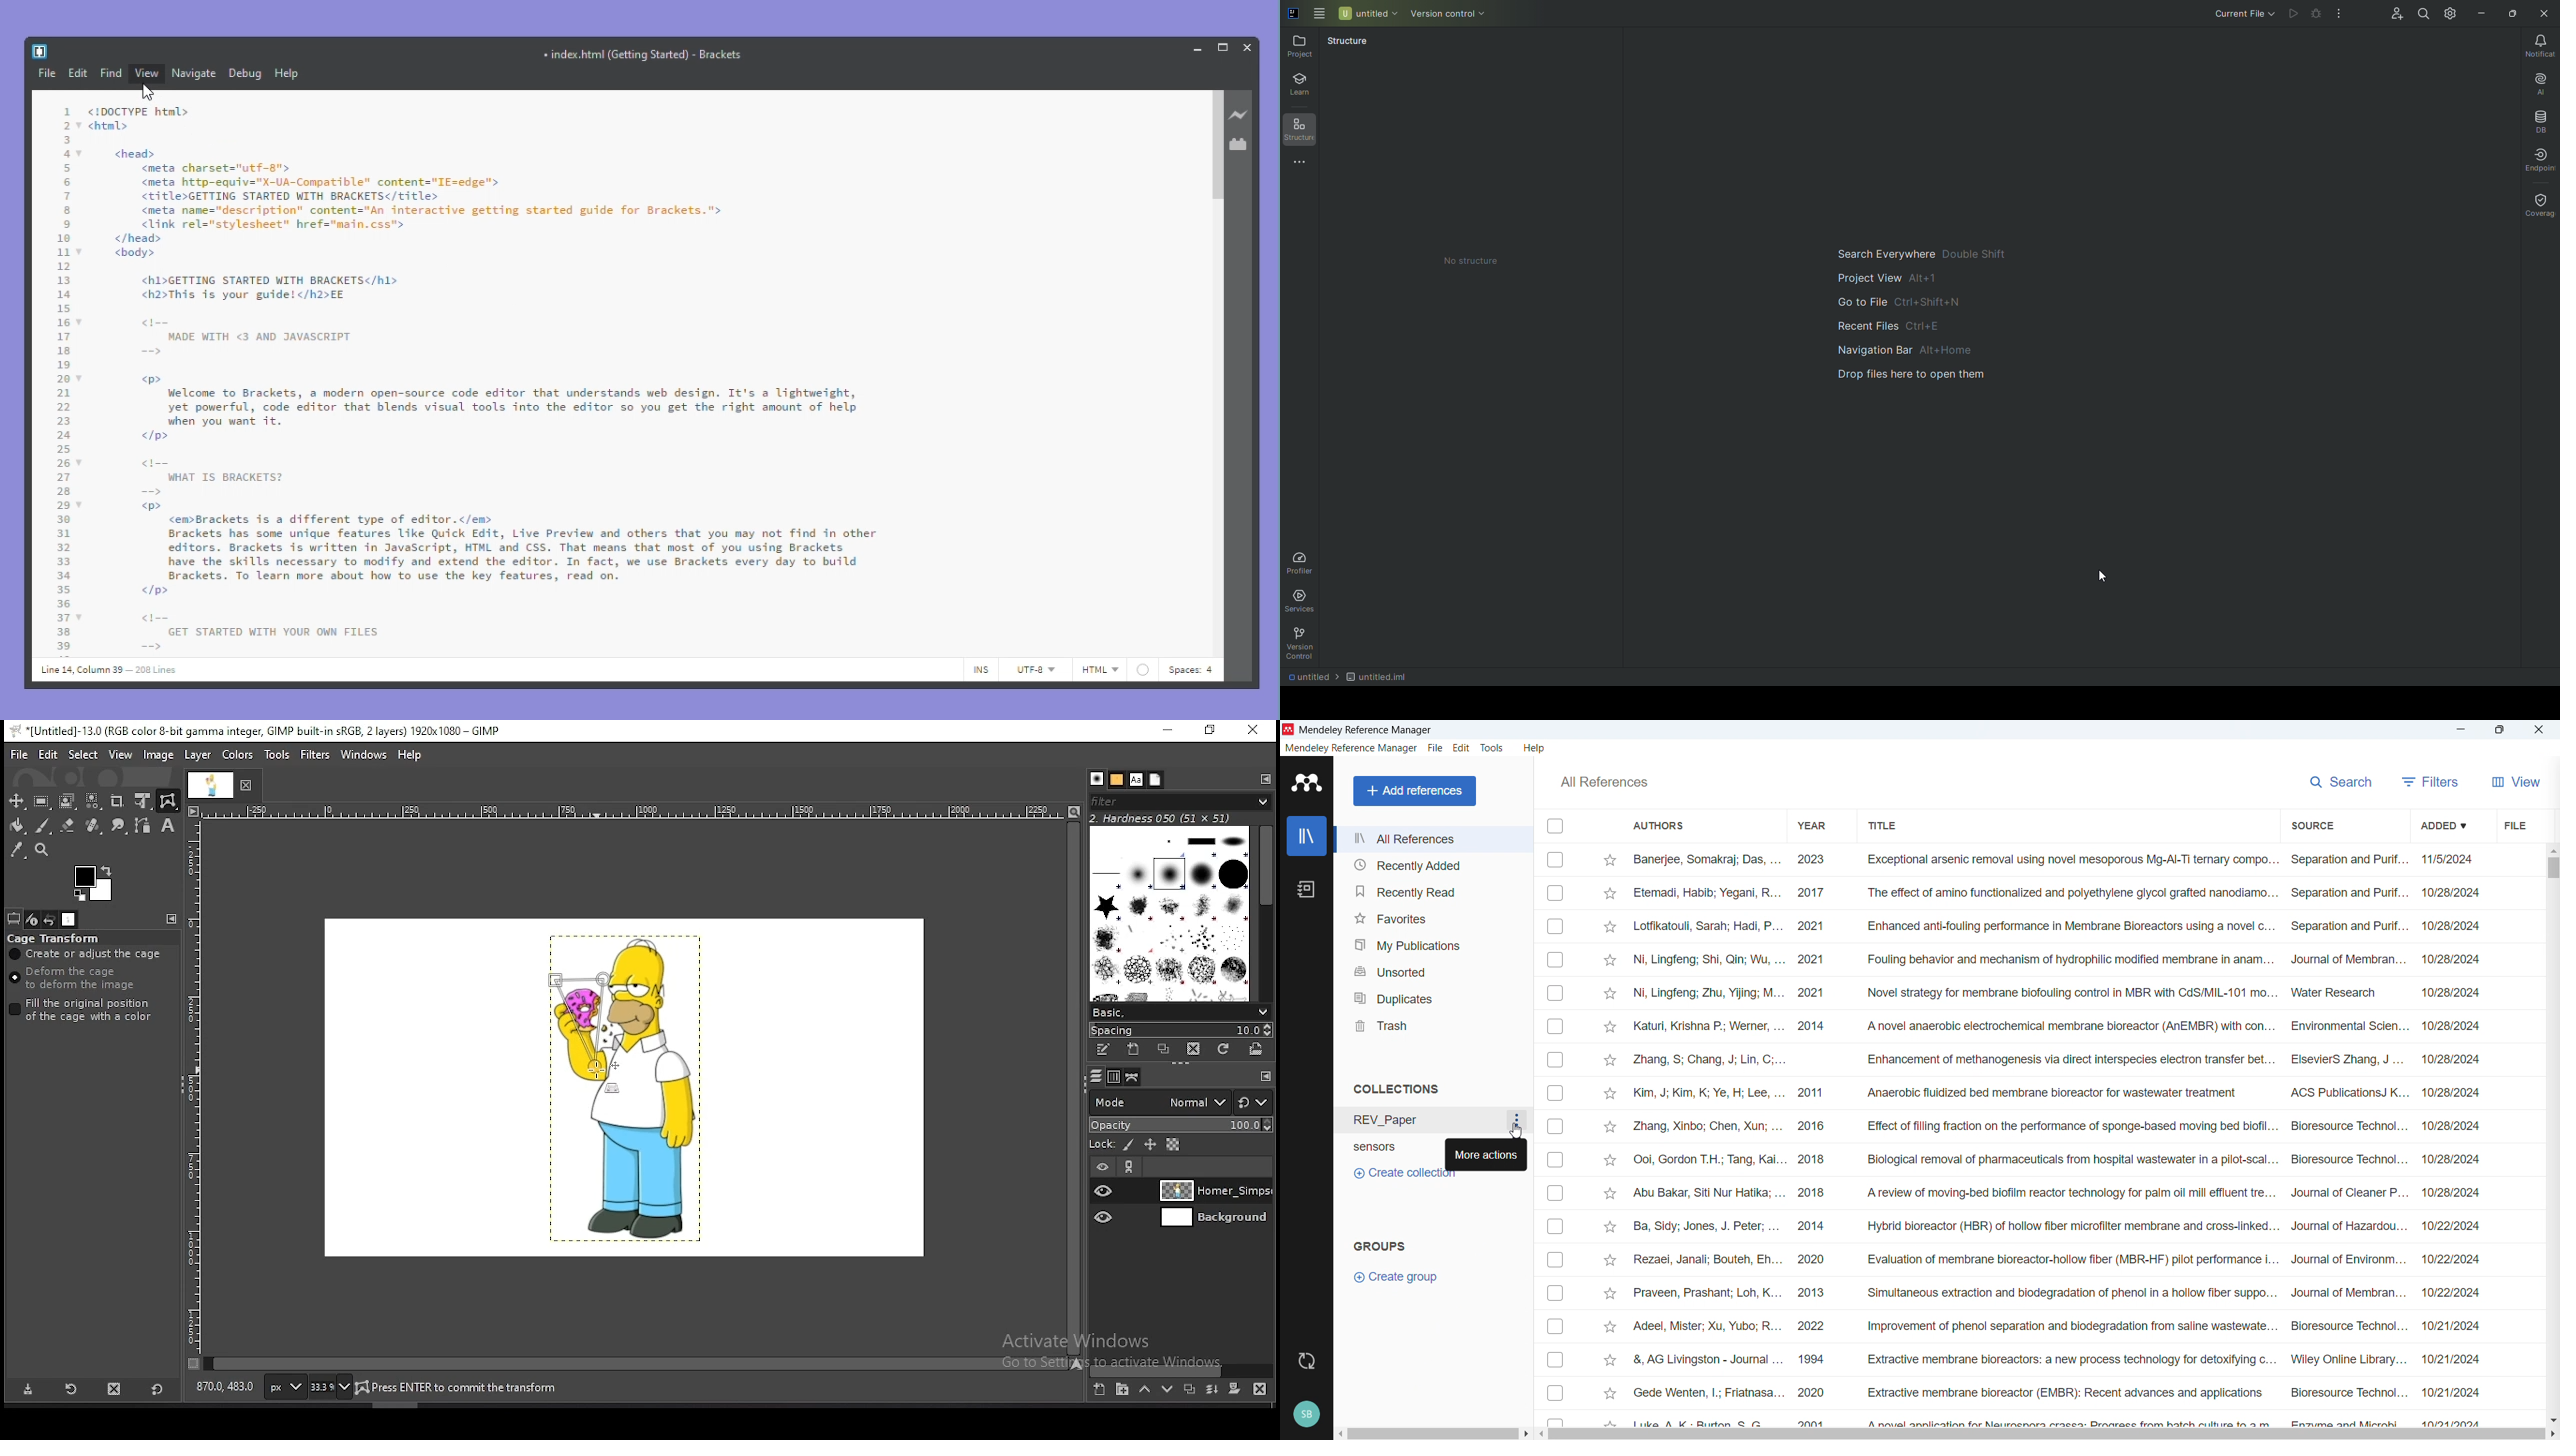  I want to click on 8, so click(67, 210).